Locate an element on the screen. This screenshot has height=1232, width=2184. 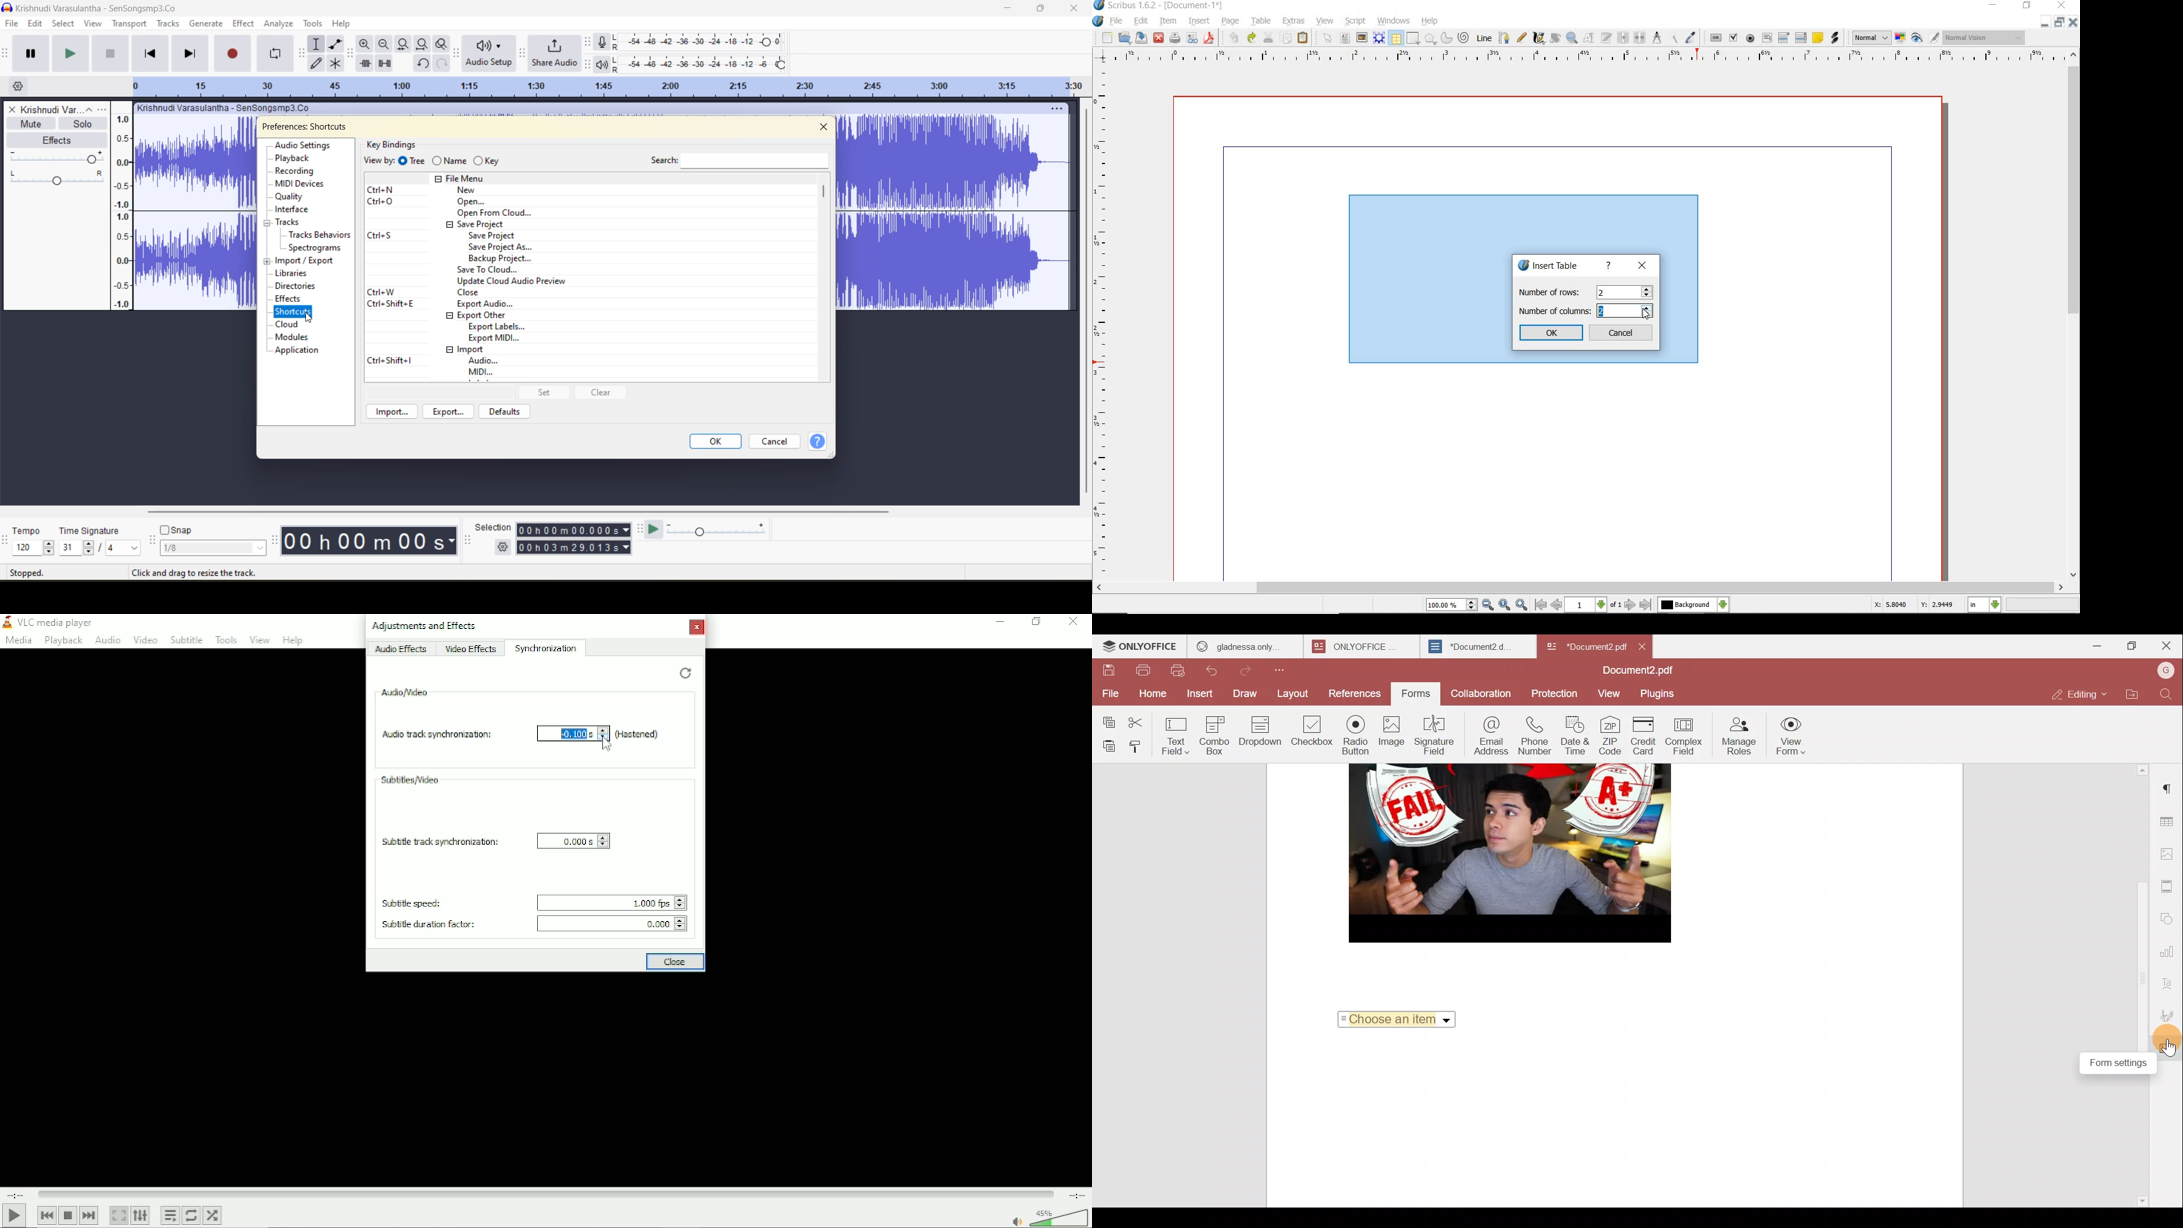
skip to end is located at coordinates (189, 52).